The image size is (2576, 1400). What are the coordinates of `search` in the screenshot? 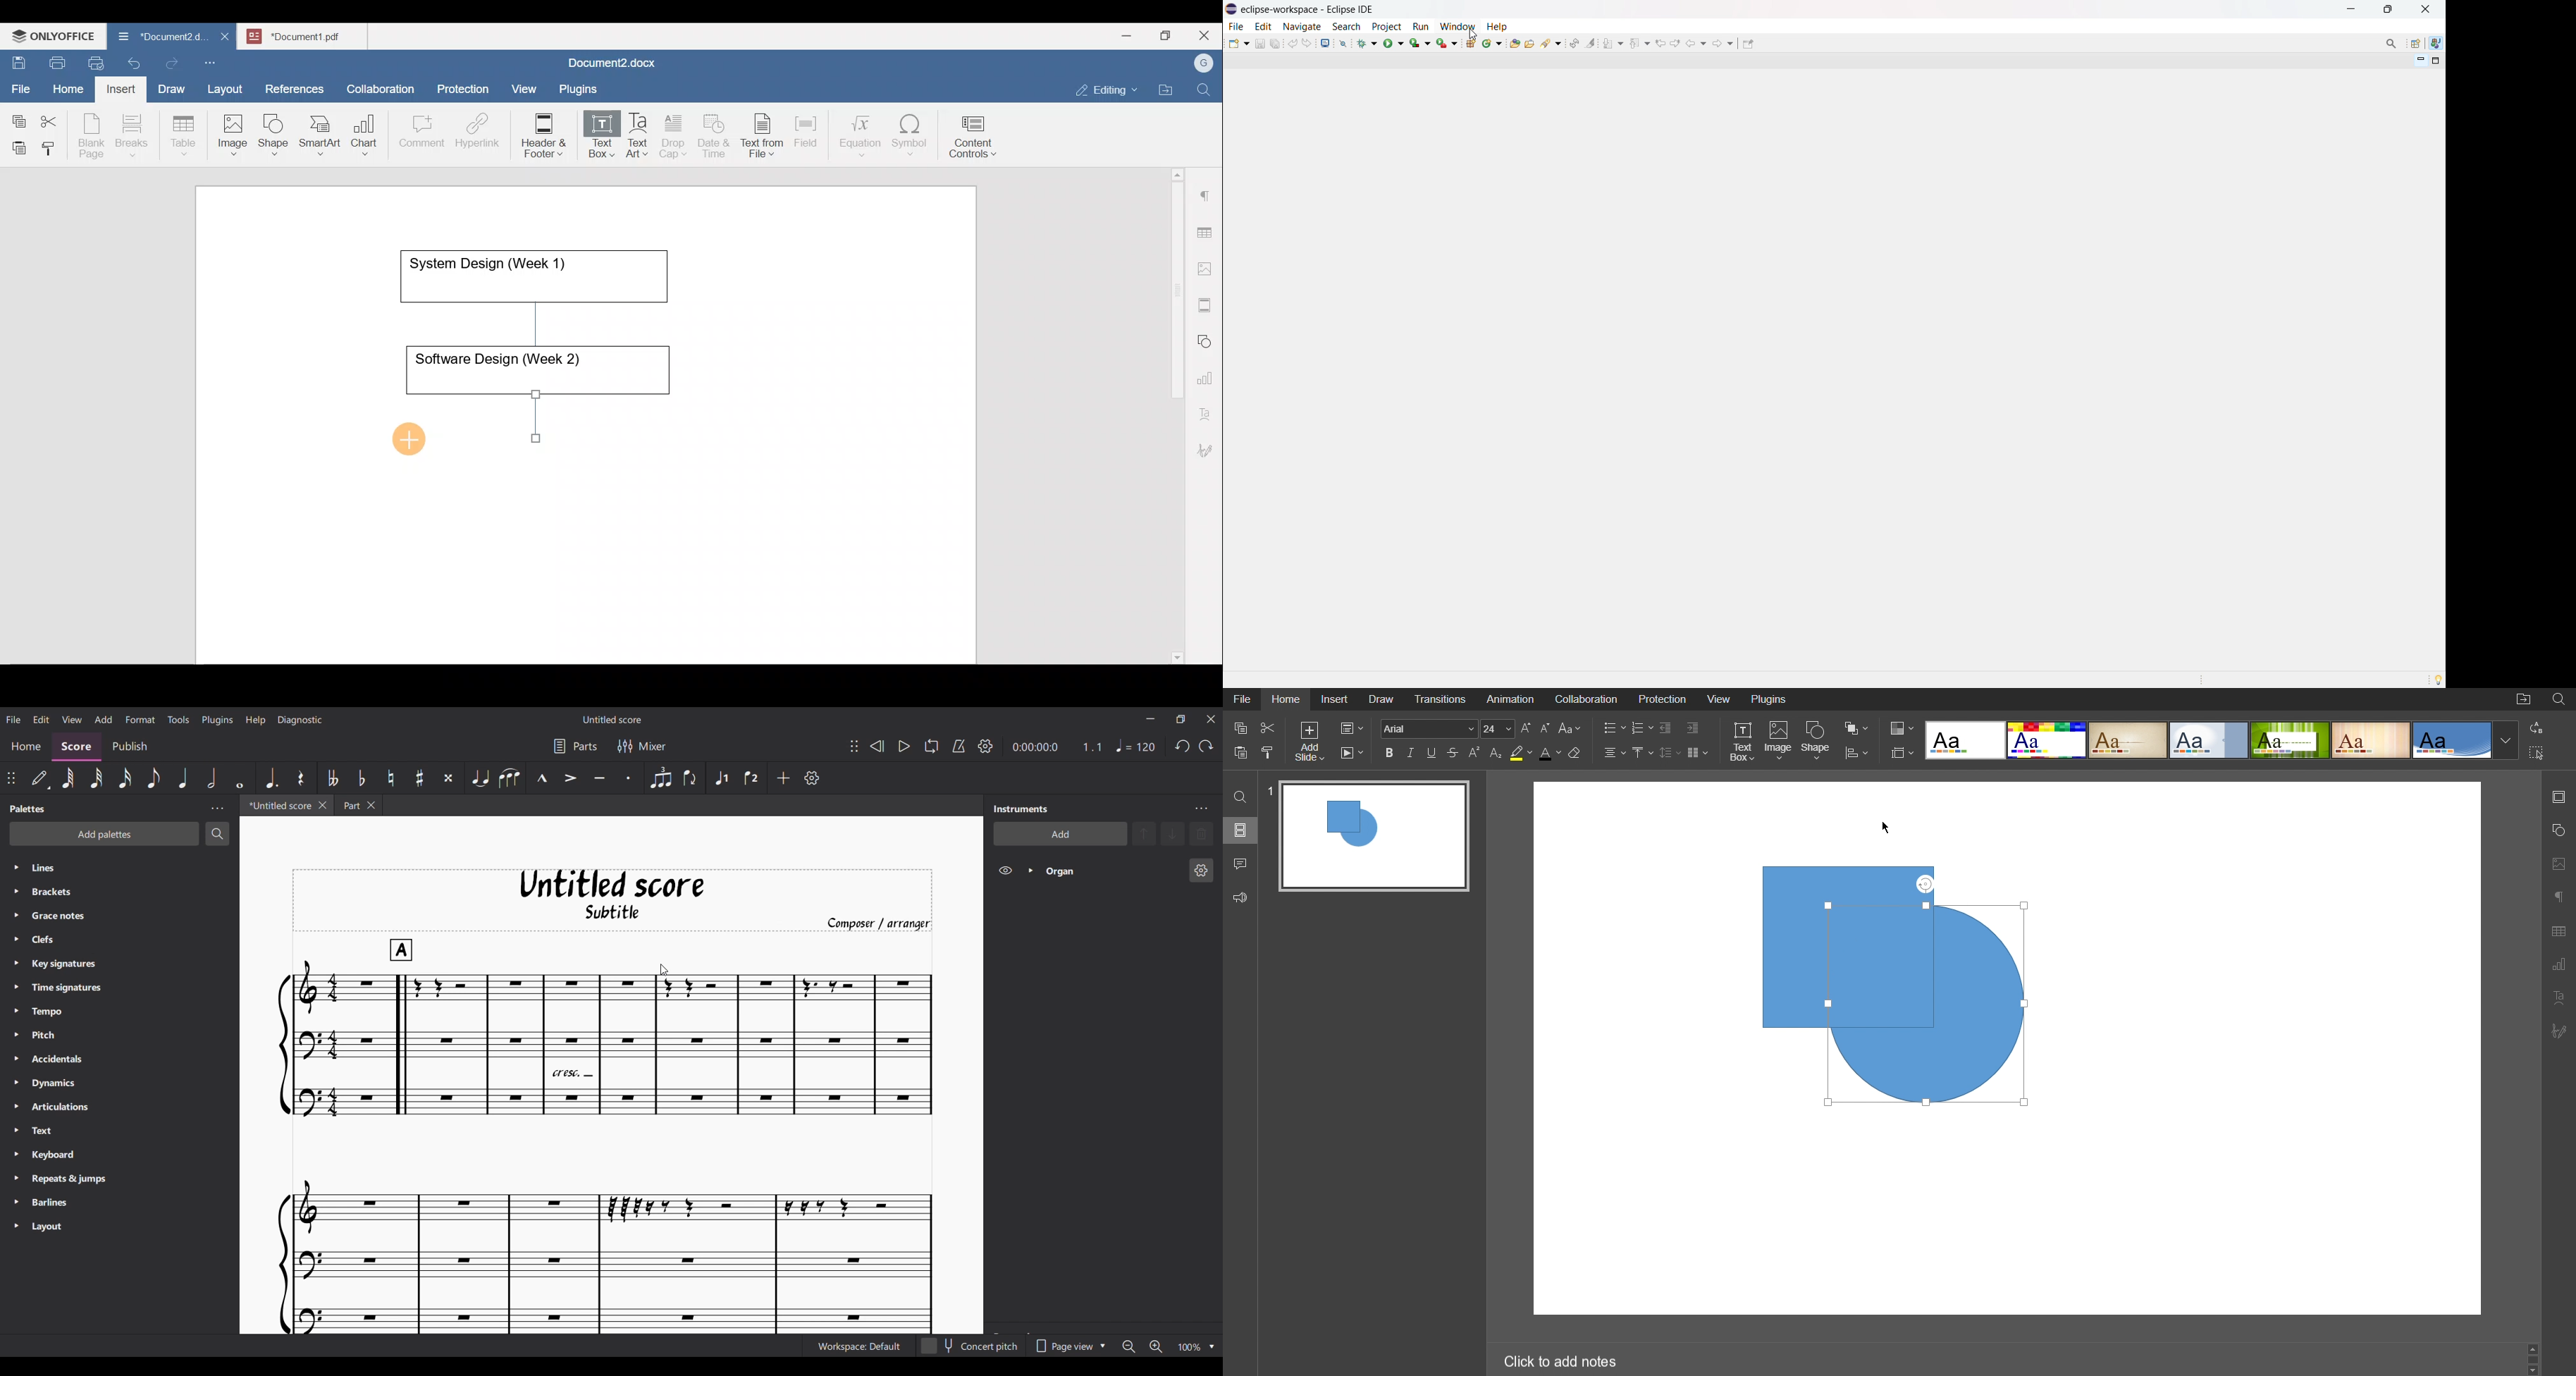 It's located at (1552, 42).